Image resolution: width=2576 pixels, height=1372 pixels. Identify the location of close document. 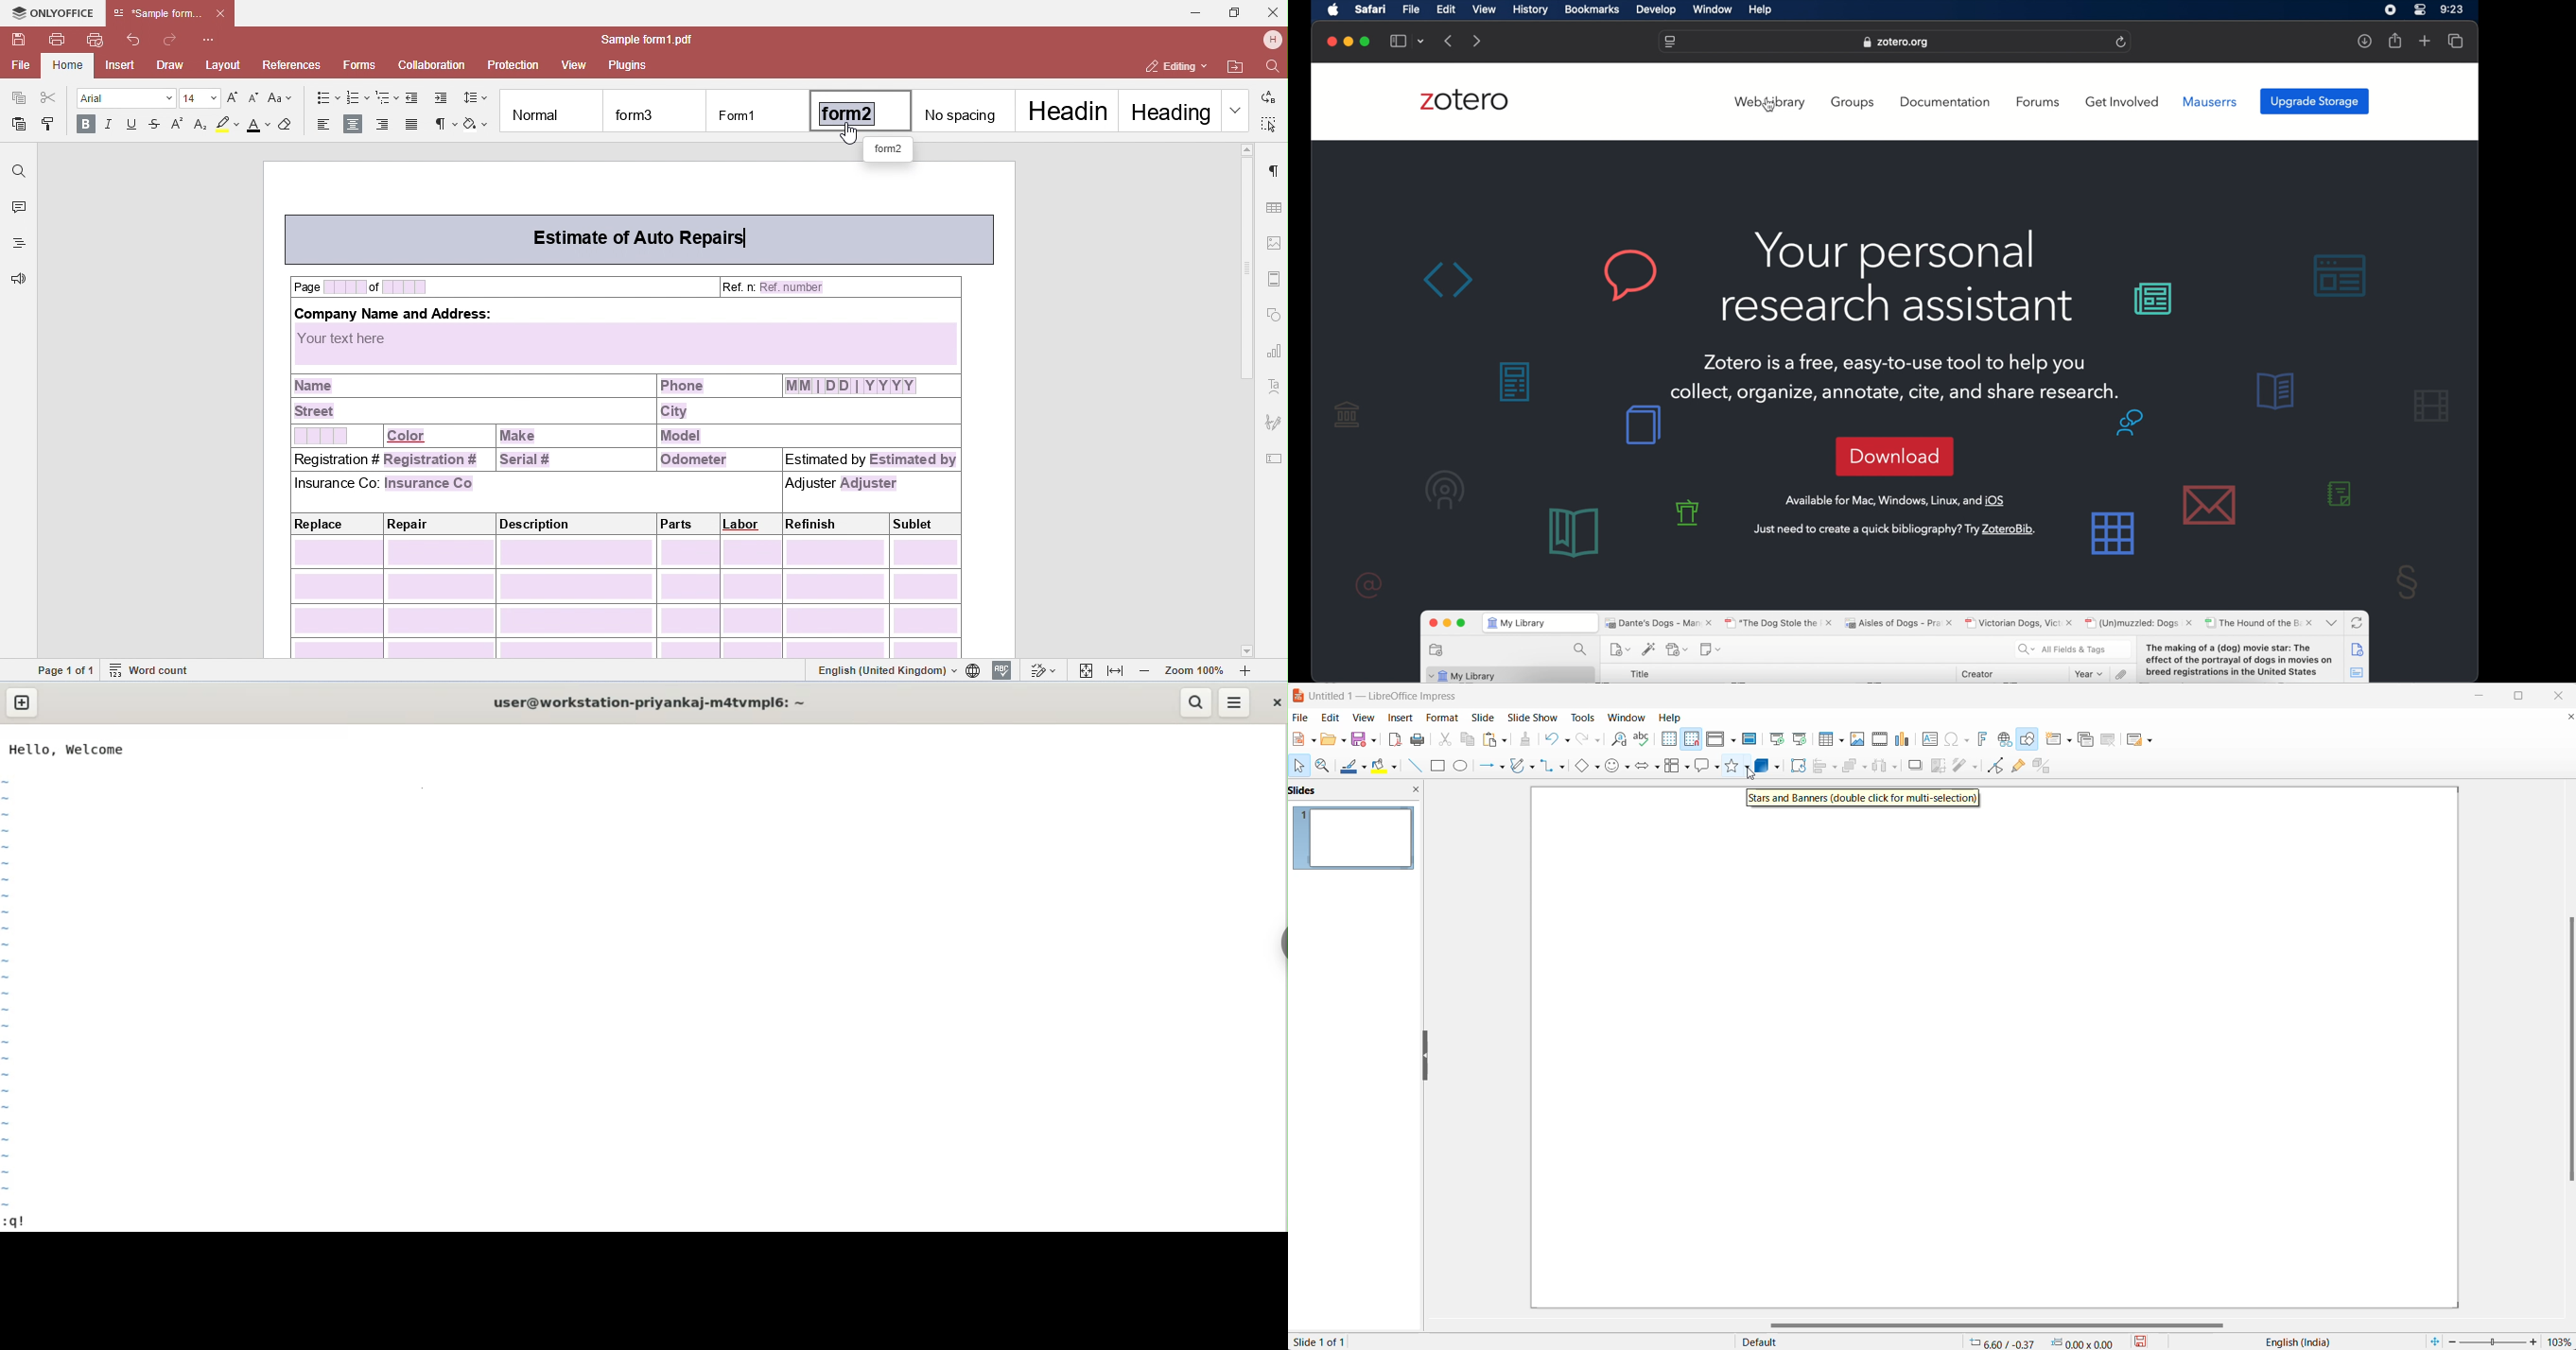
(2568, 718).